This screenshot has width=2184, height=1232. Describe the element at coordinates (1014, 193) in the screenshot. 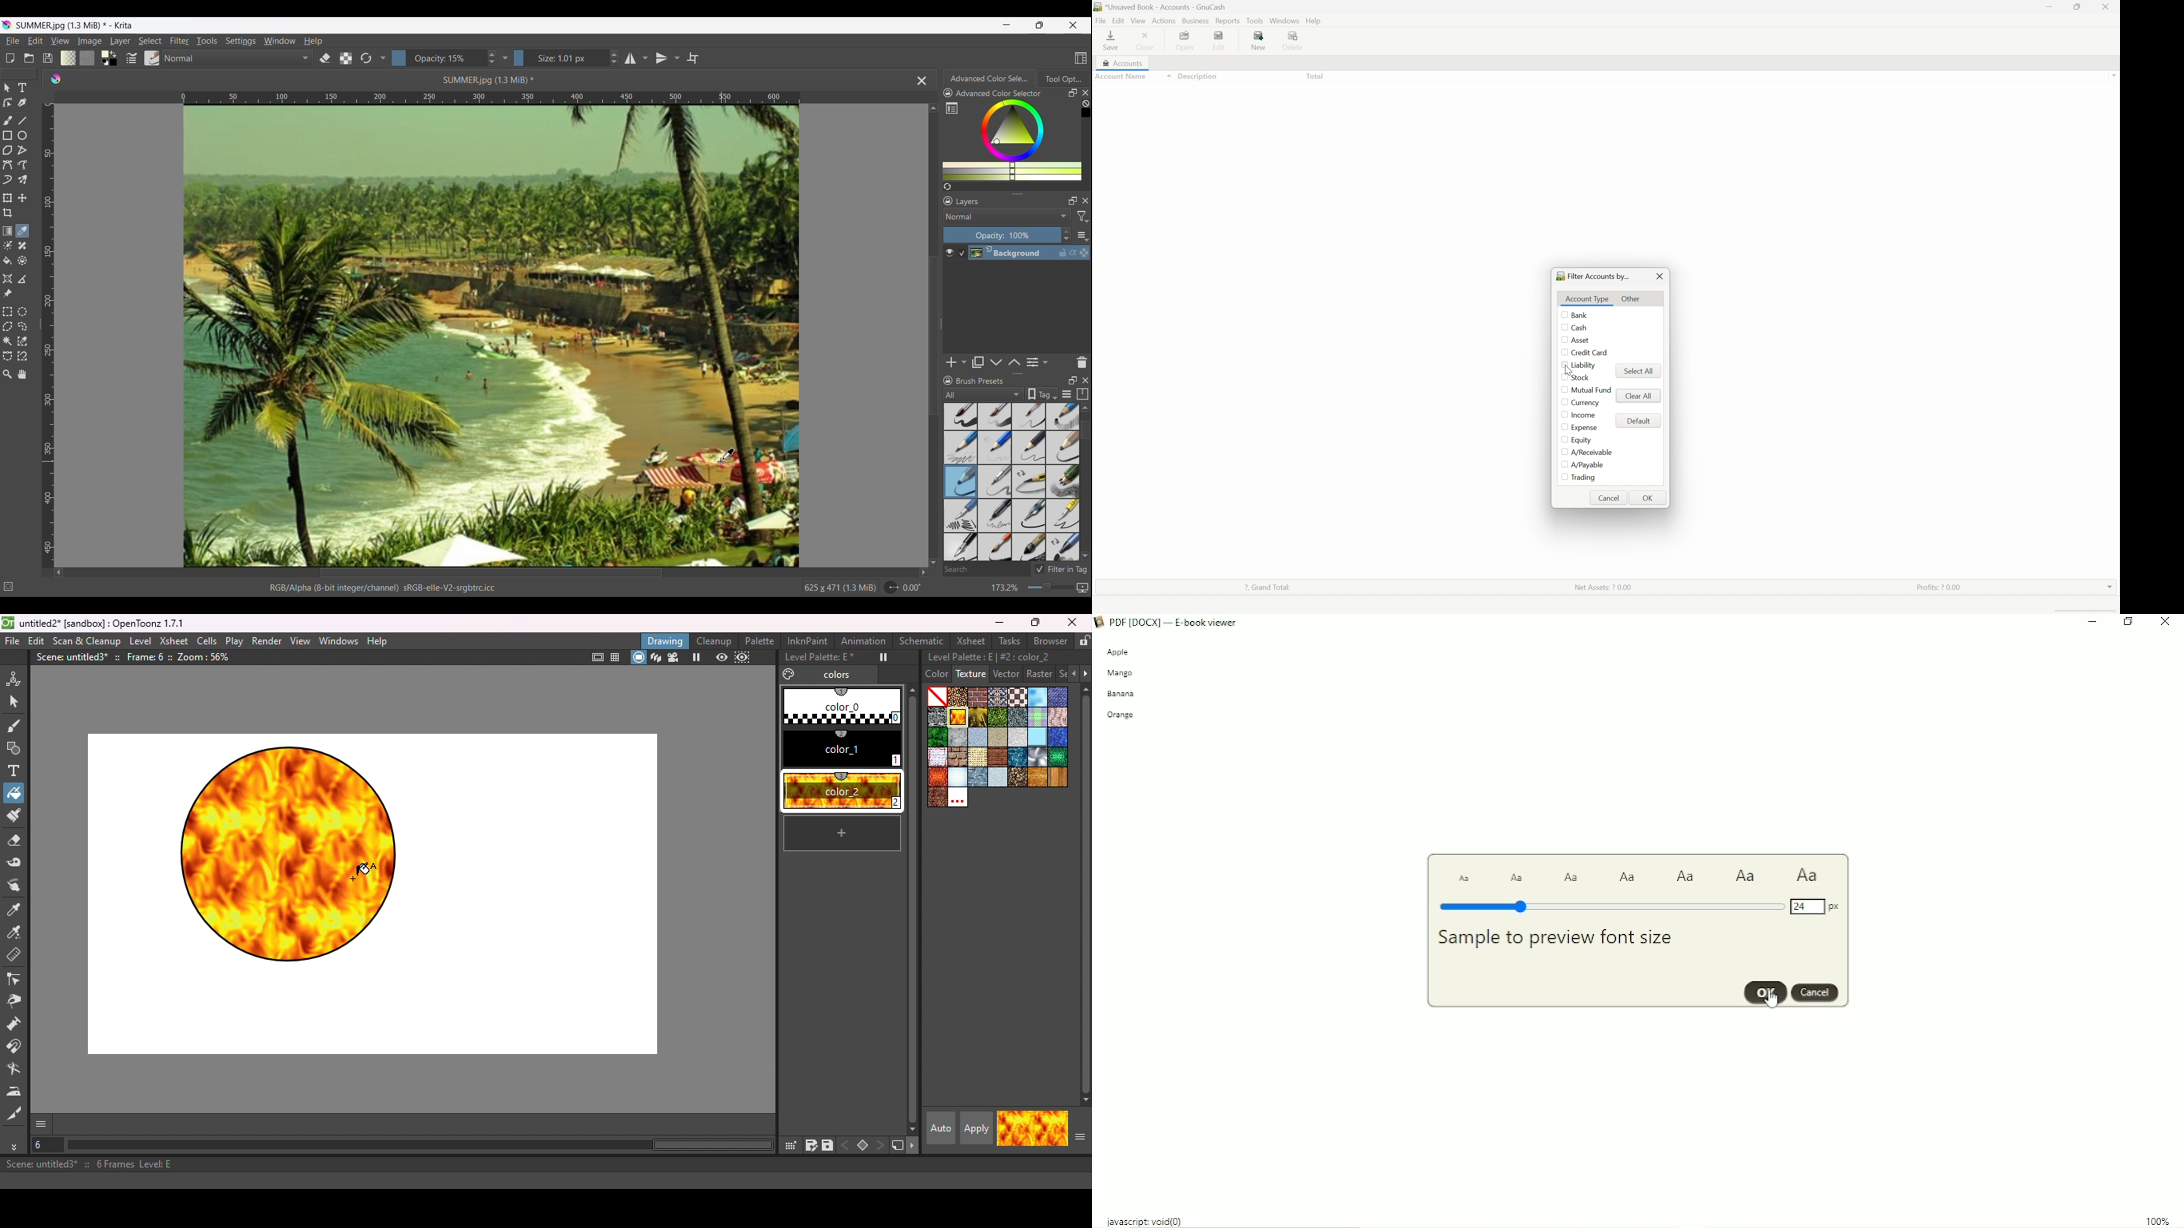

I see `Change height of panels attached to the line` at that location.